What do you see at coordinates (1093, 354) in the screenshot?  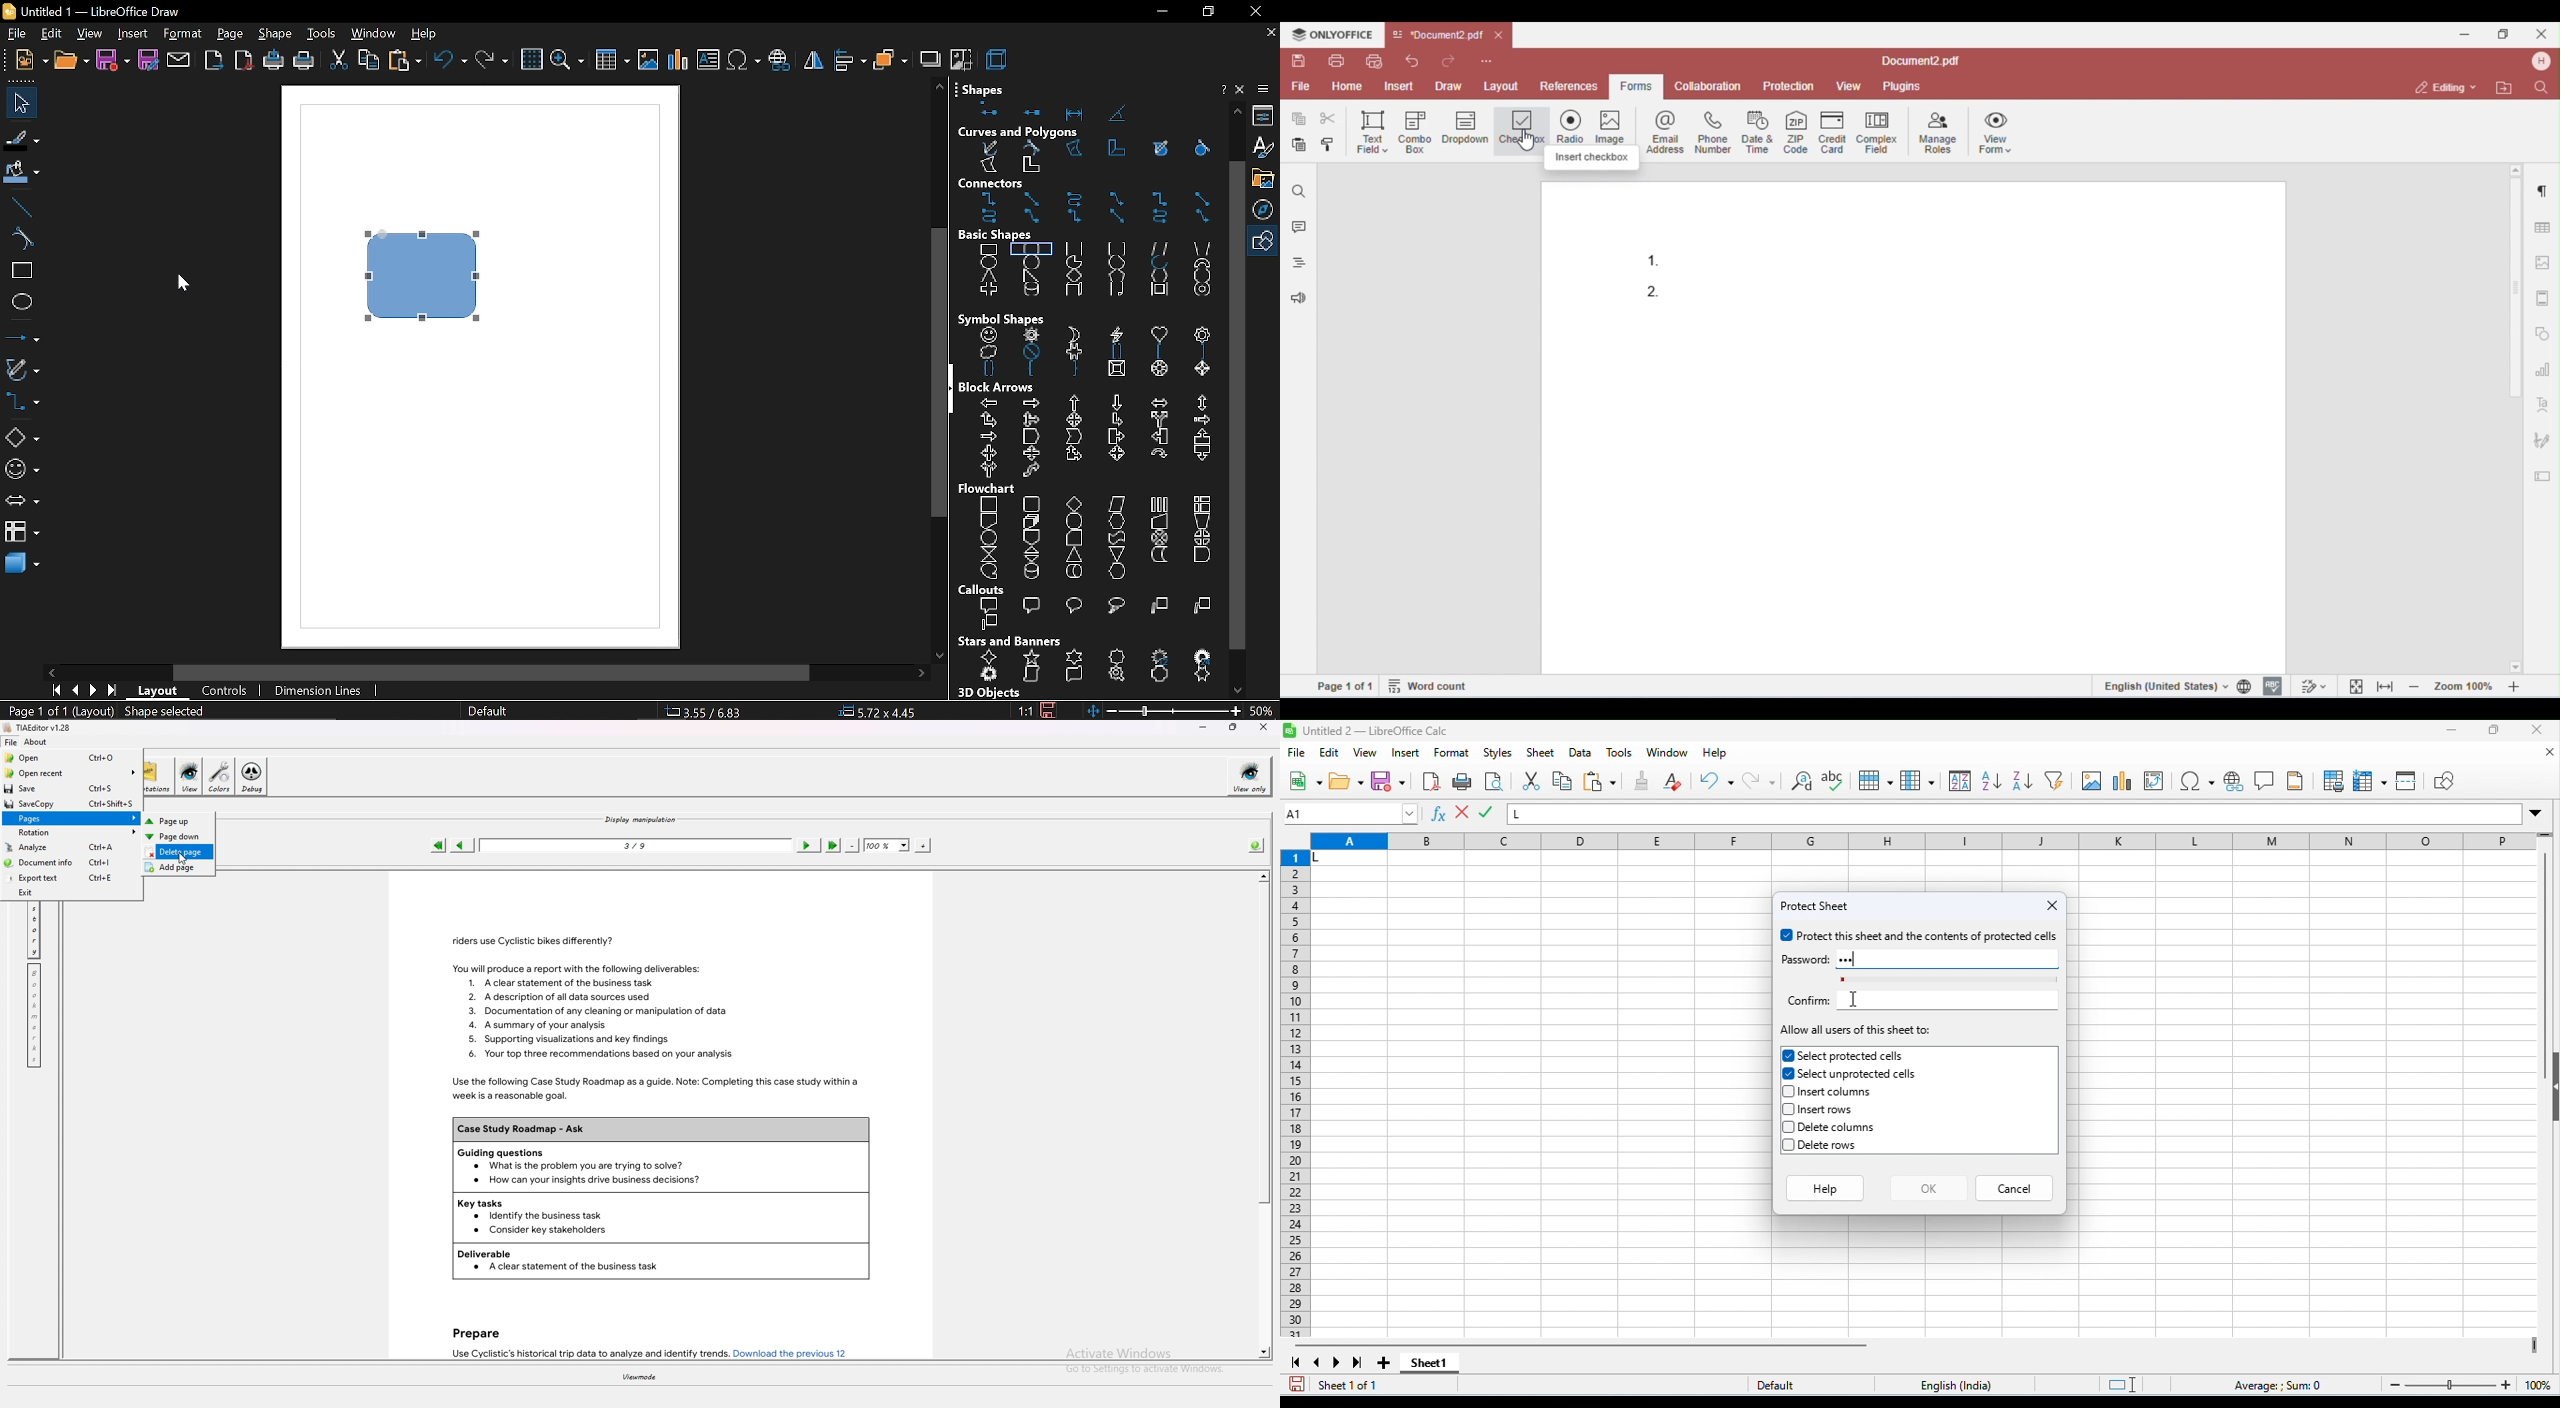 I see `symbol shapes` at bounding box center [1093, 354].